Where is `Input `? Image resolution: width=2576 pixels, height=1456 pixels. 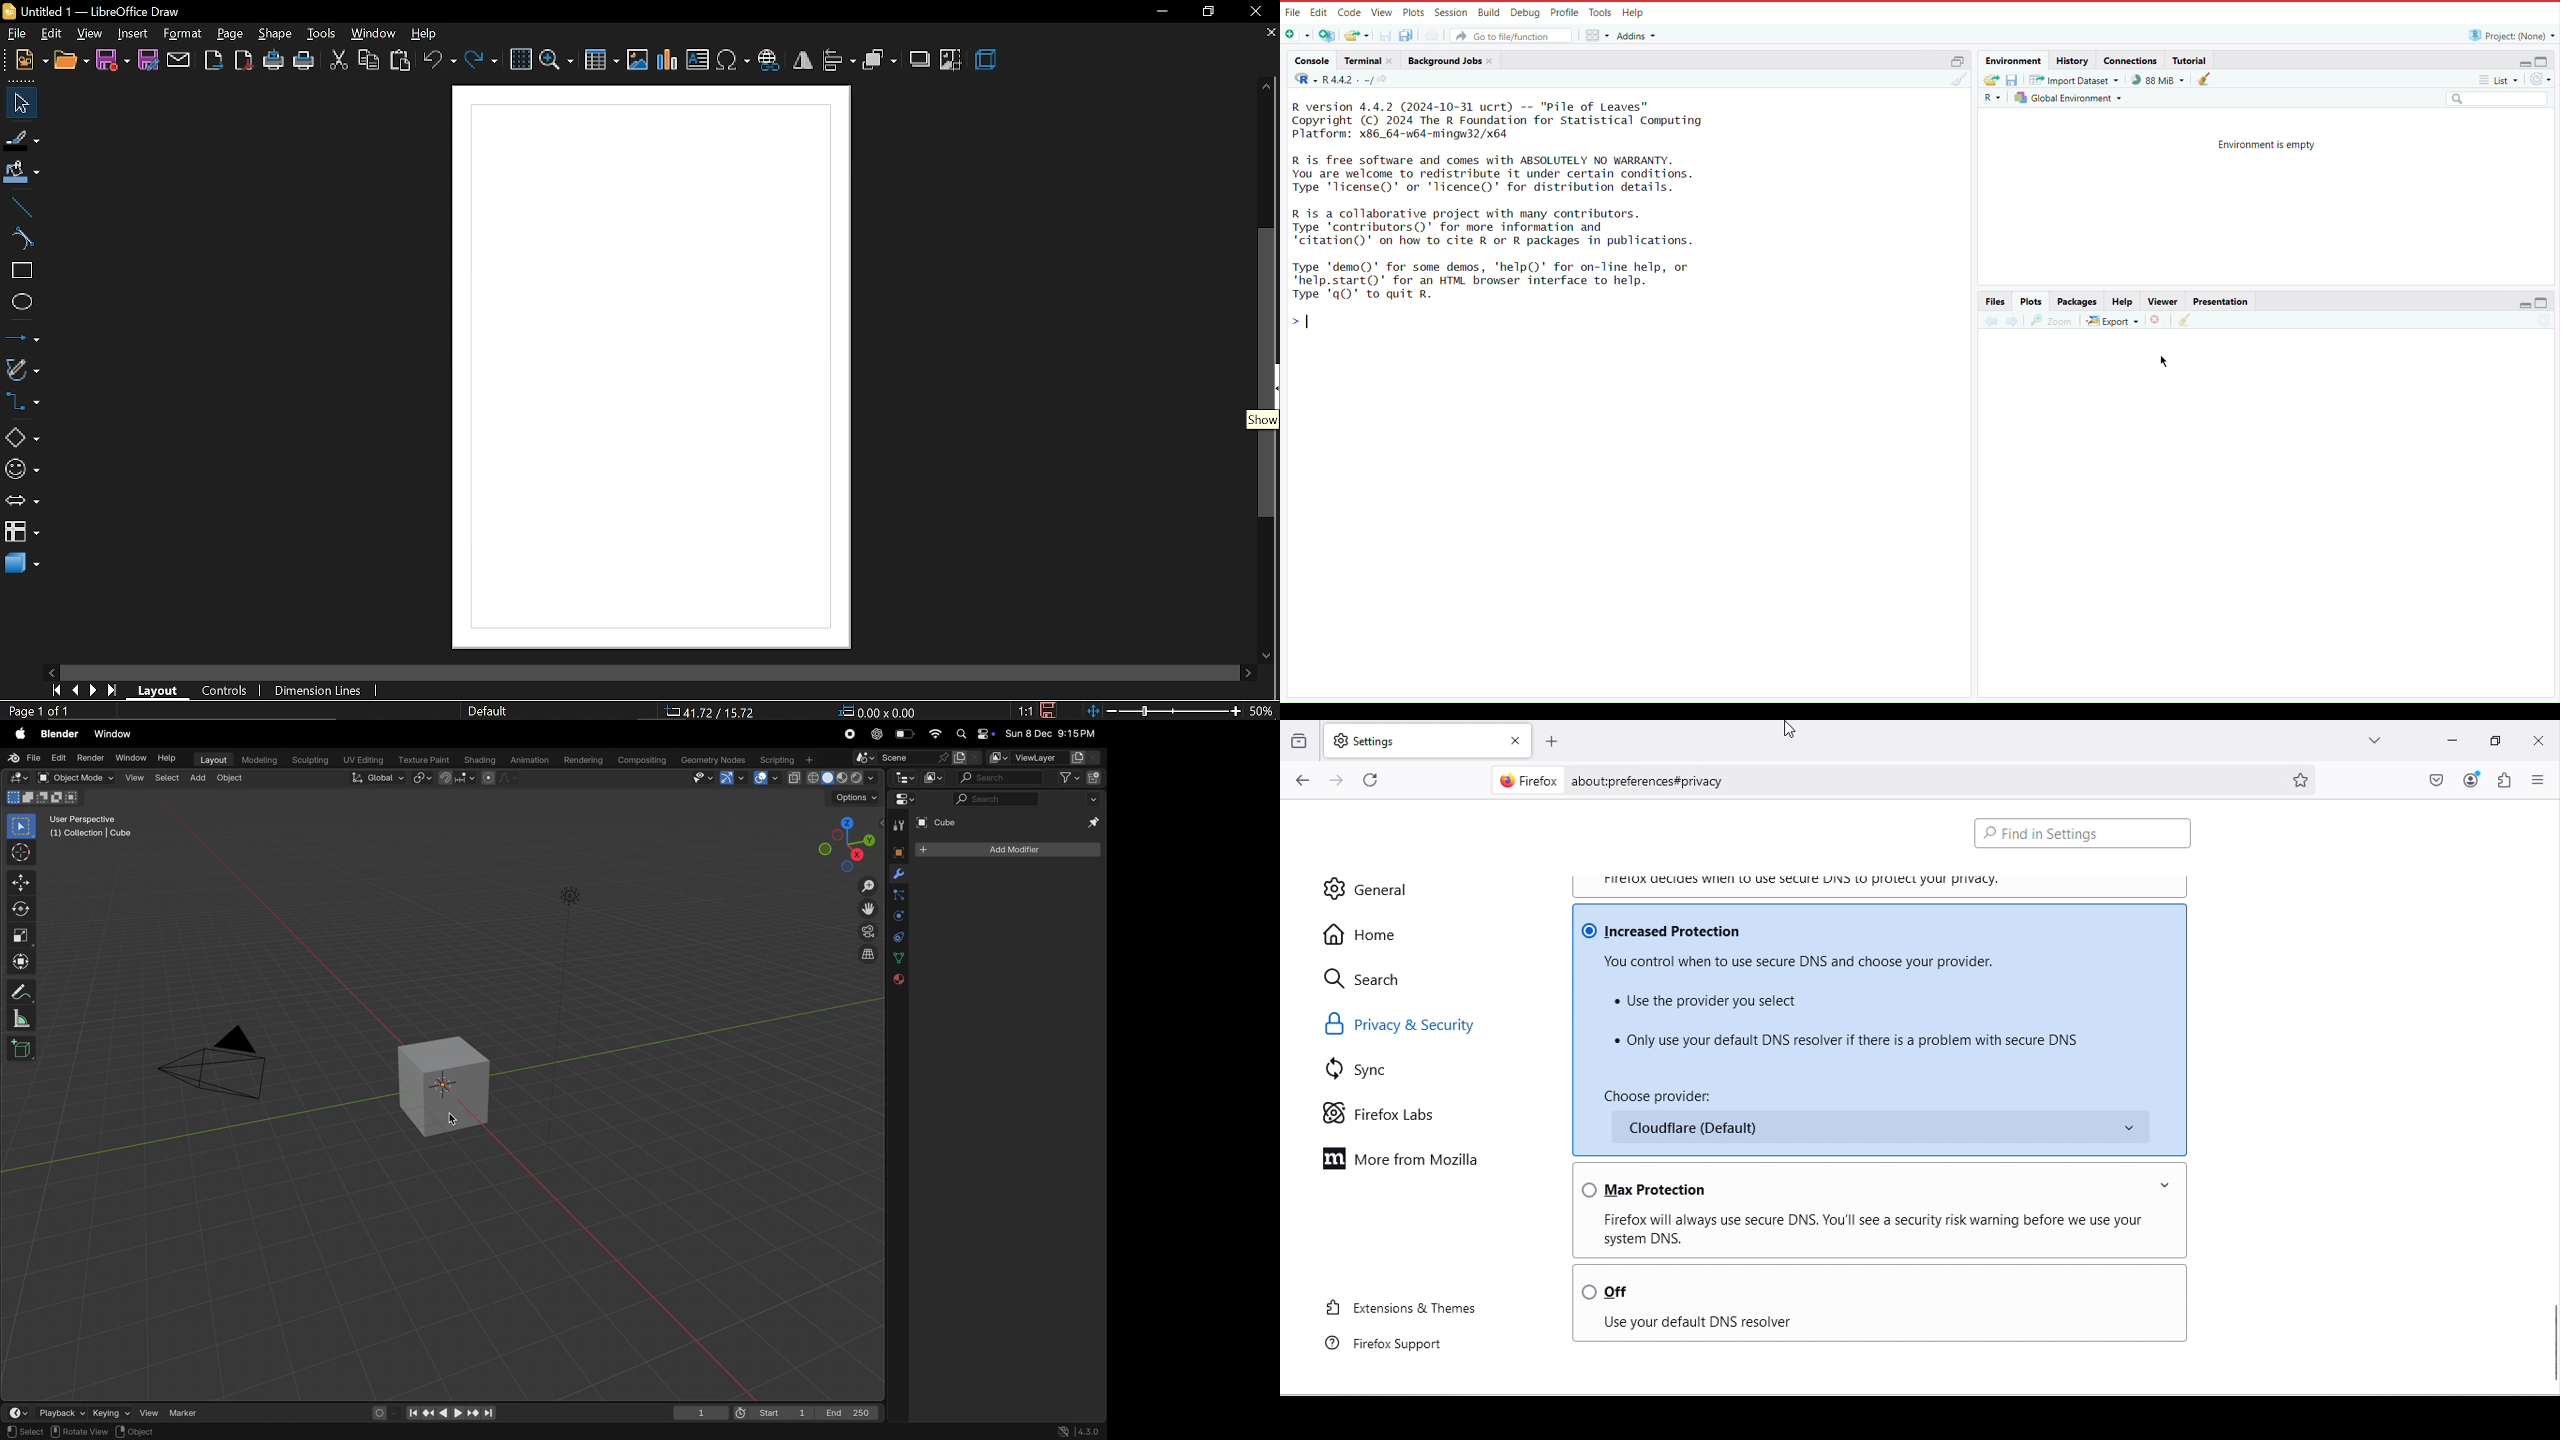
Input  is located at coordinates (2447, 743).